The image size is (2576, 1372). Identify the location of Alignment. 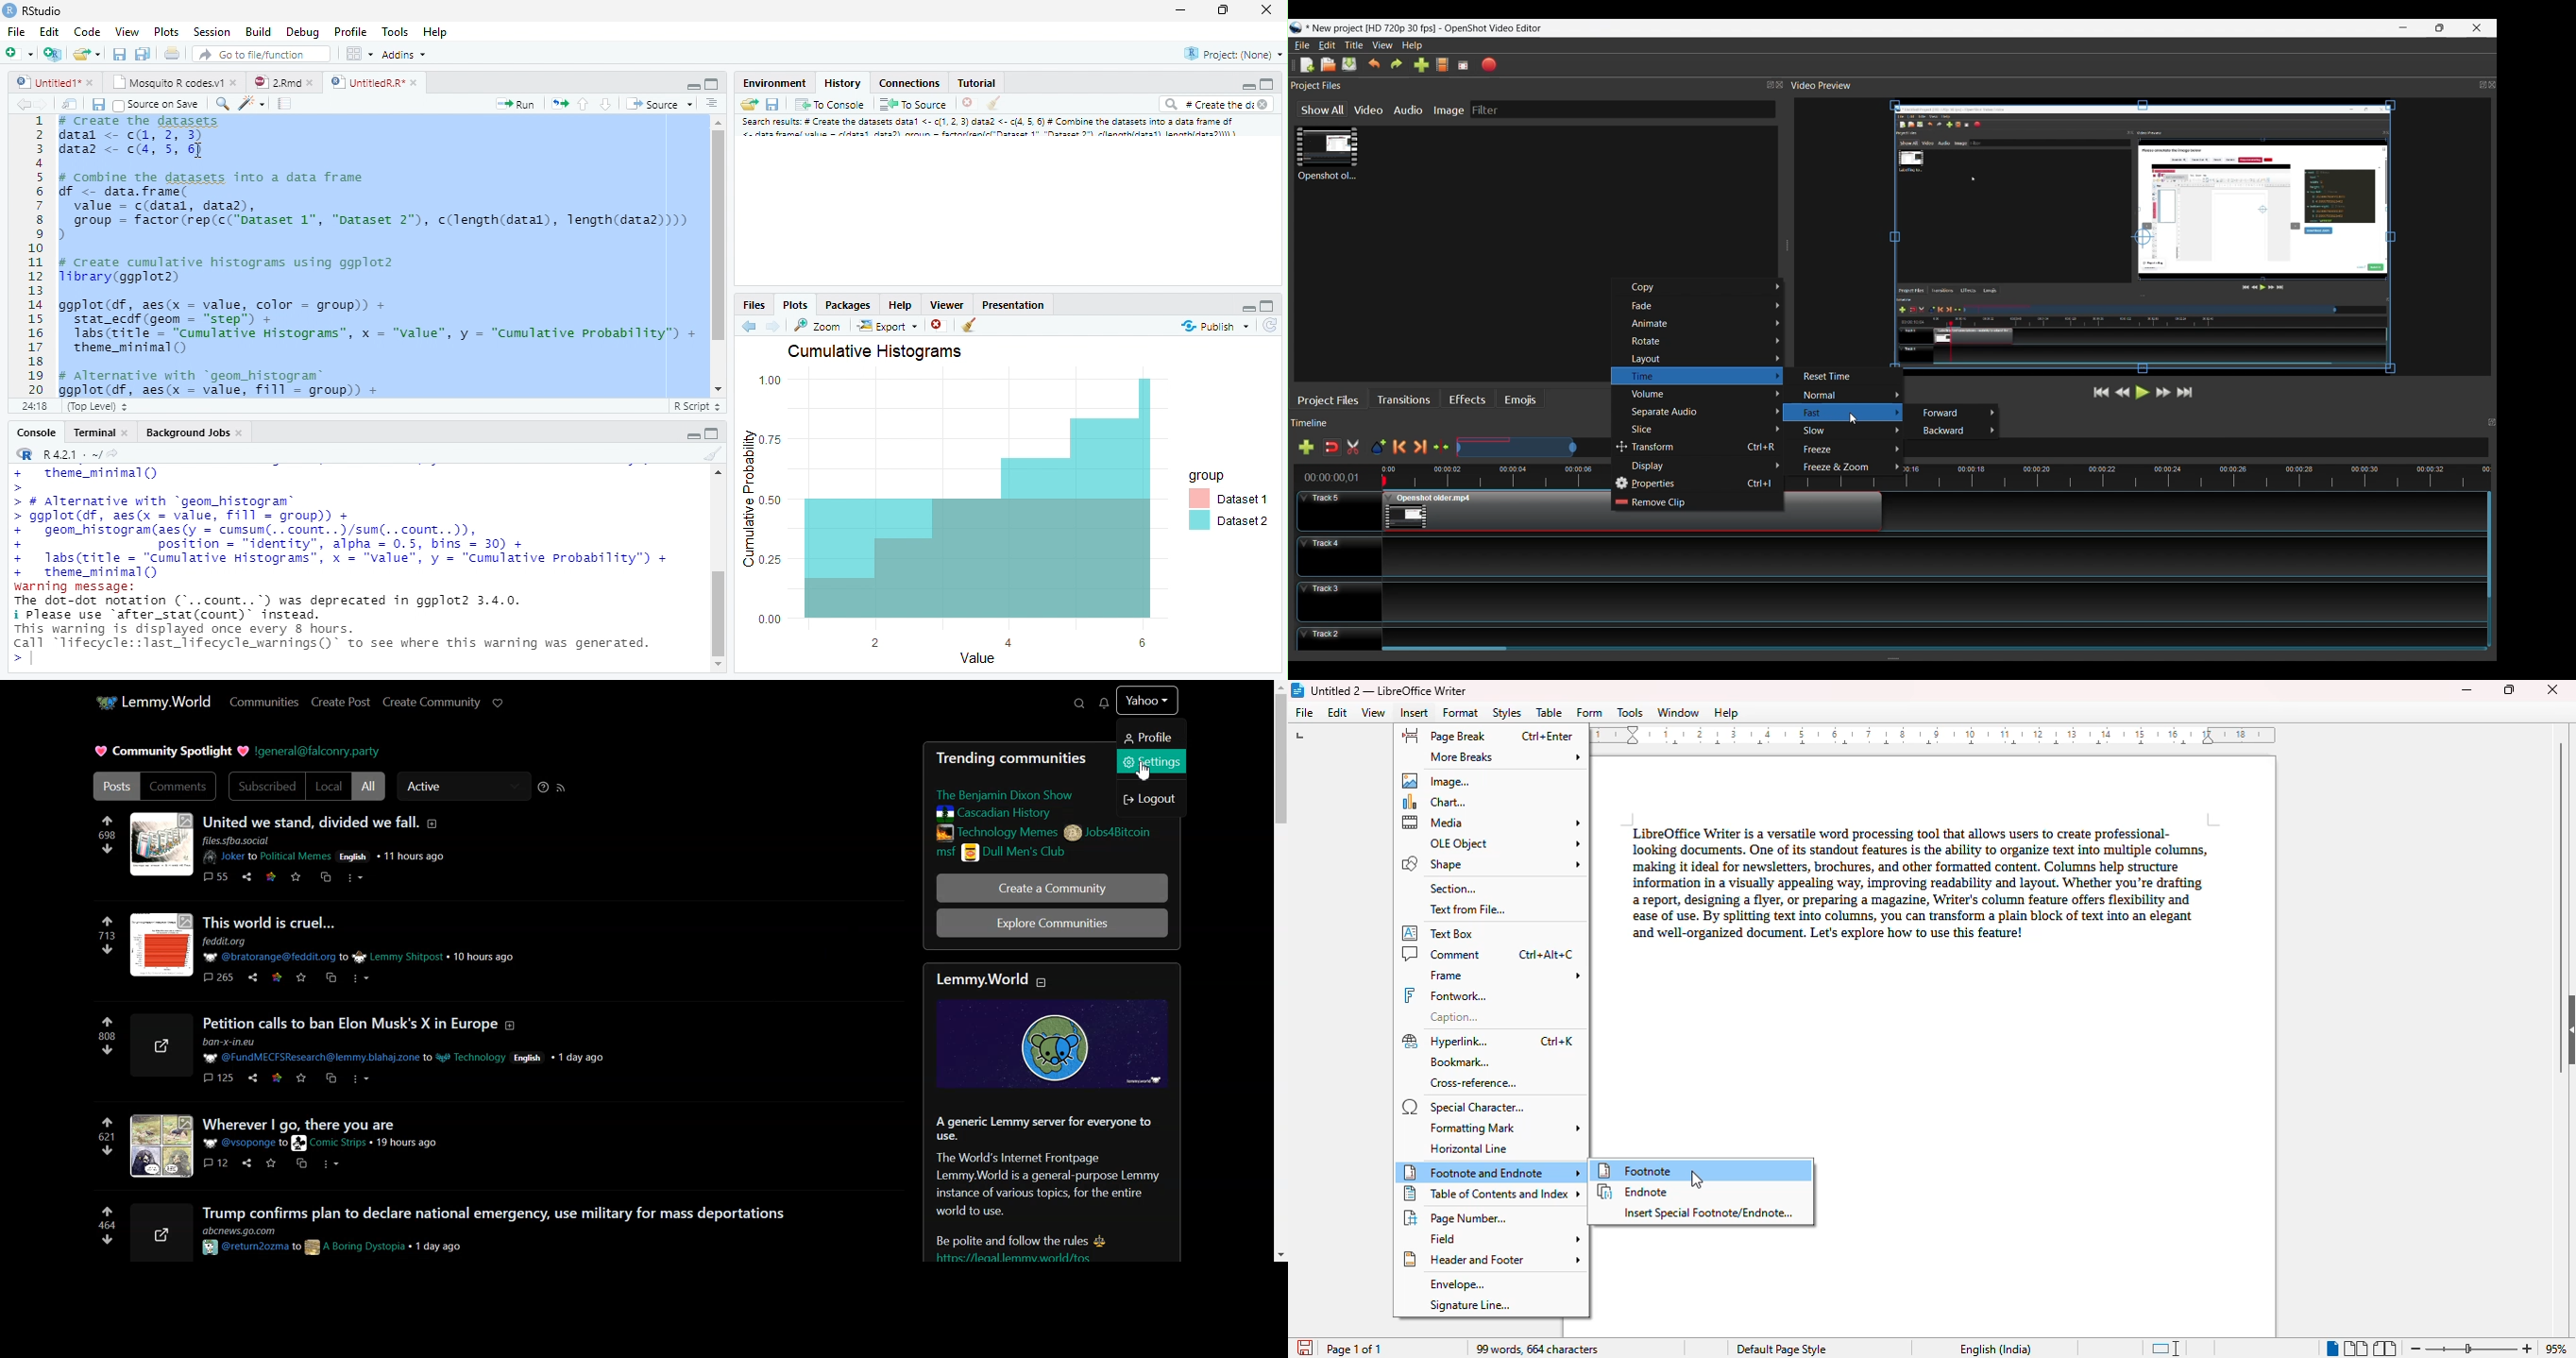
(713, 107).